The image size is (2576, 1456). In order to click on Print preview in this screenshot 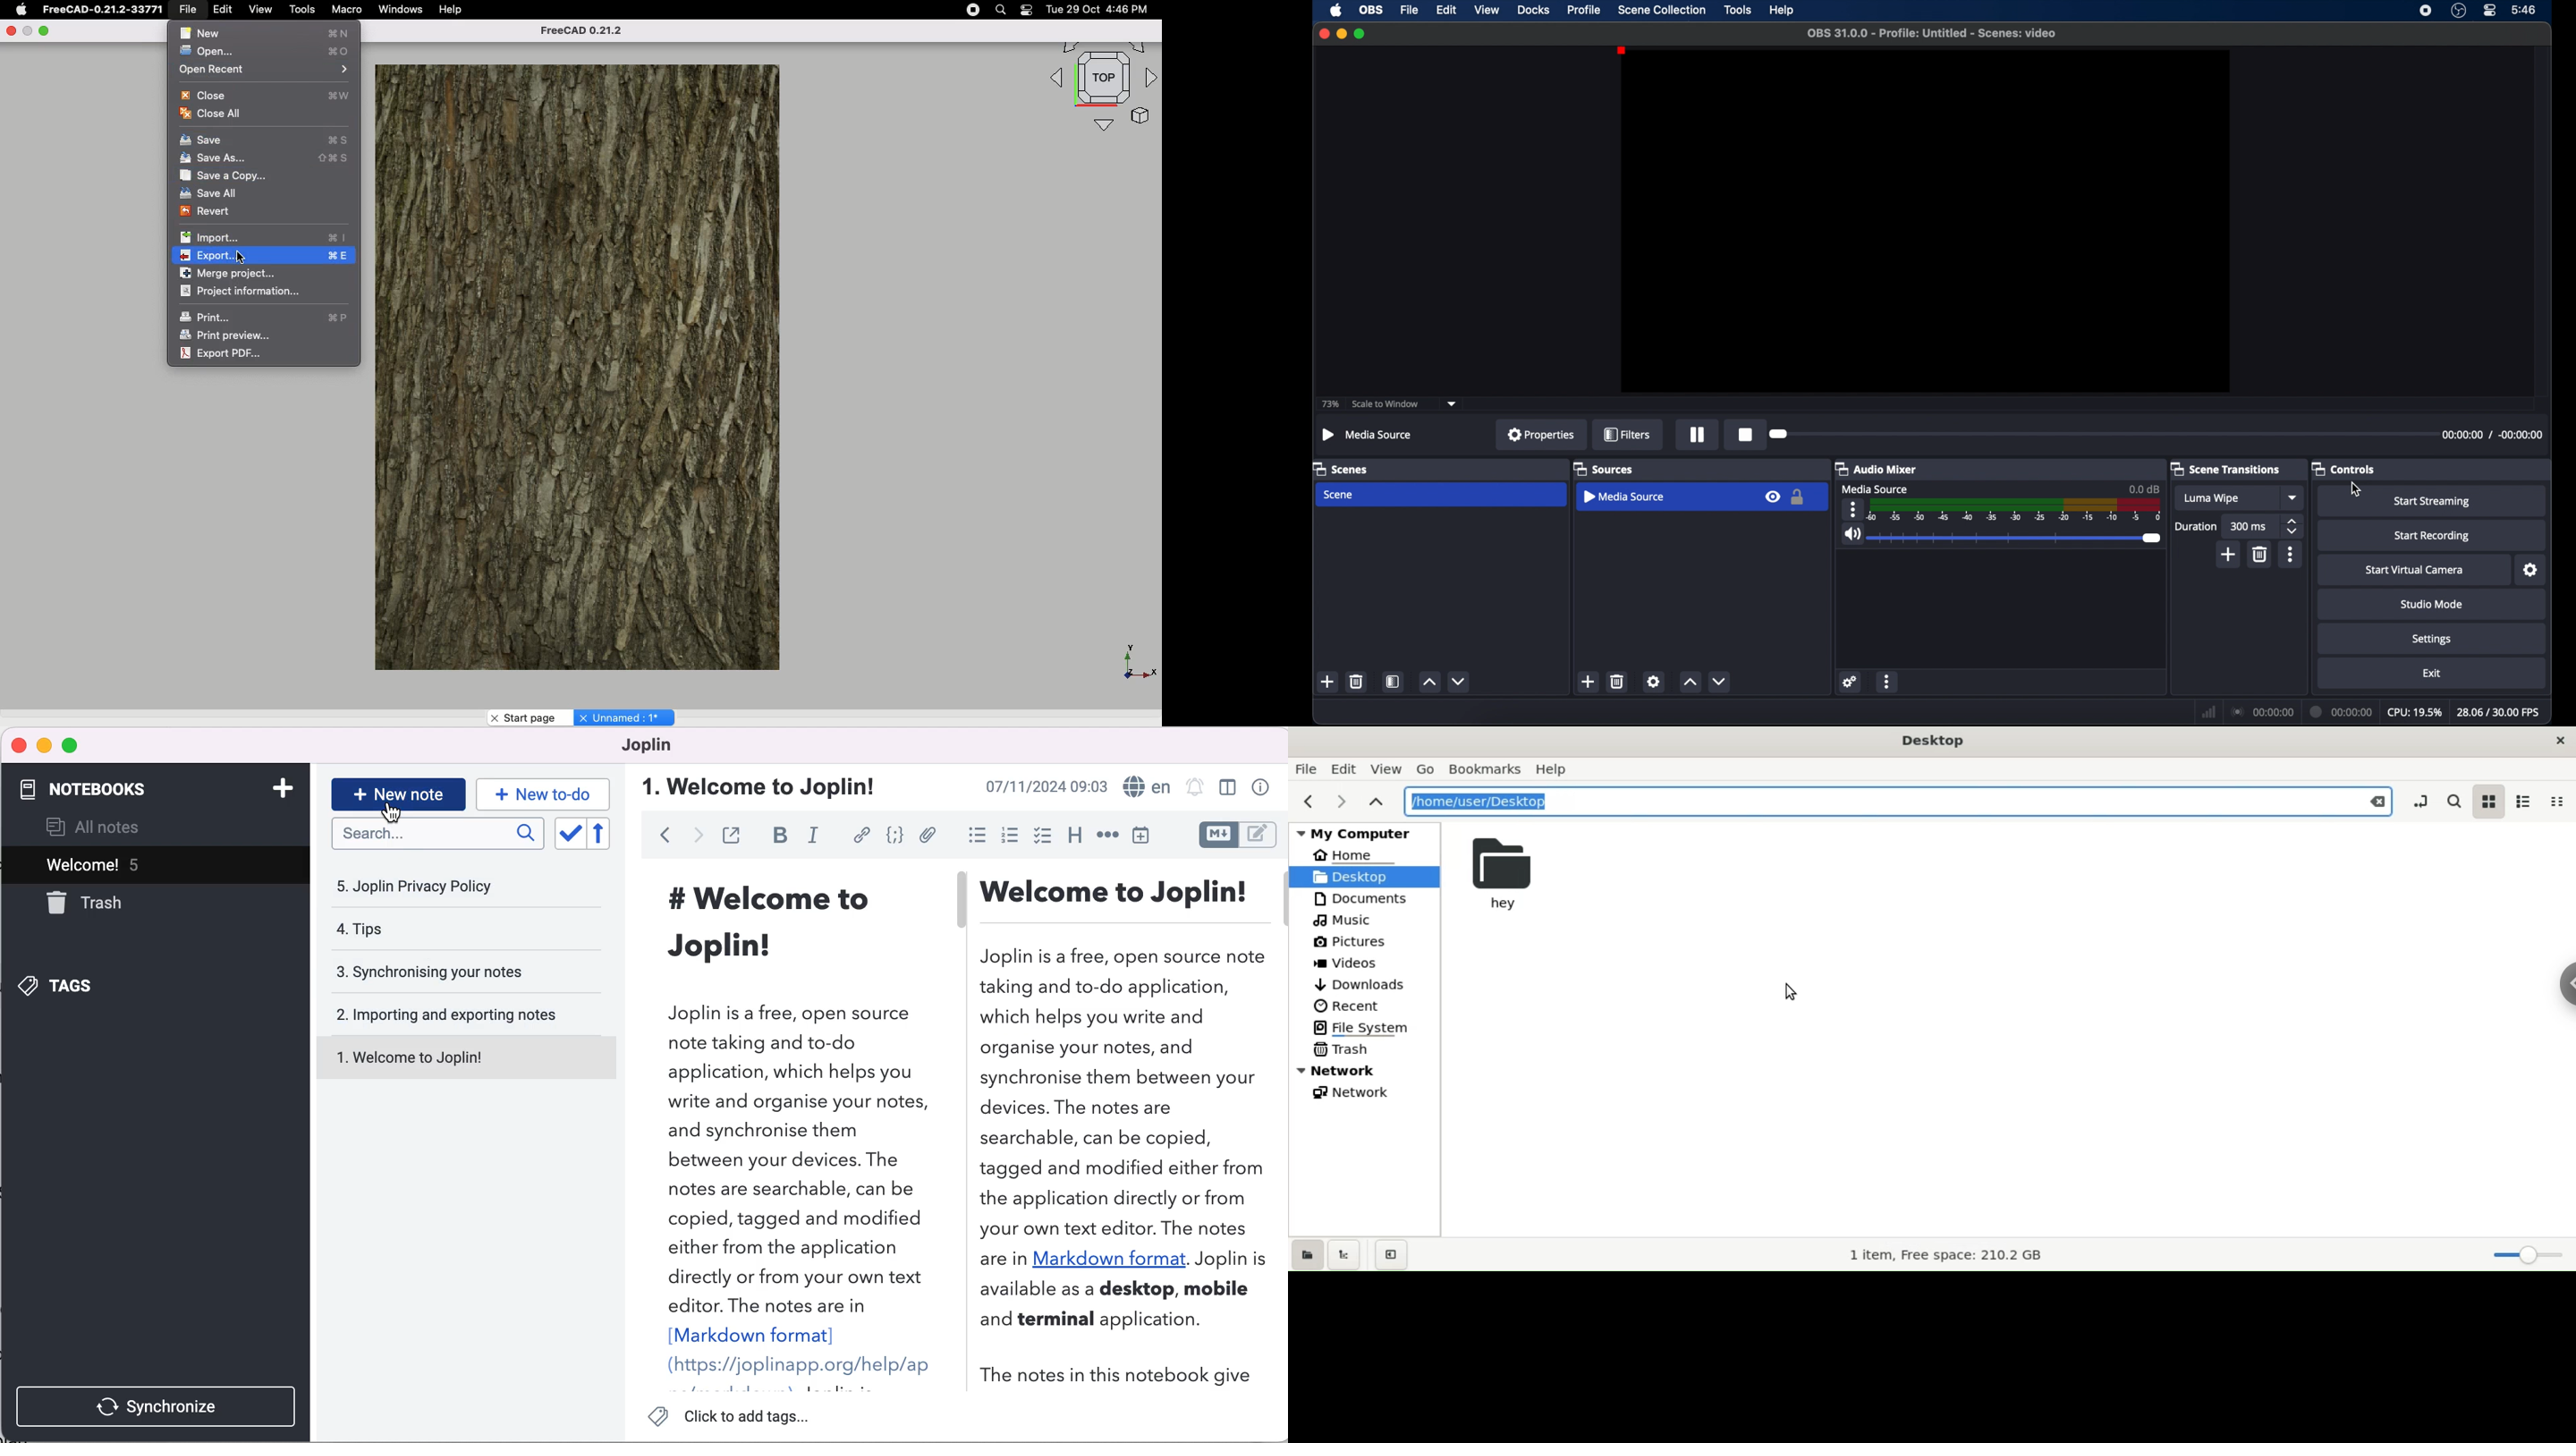, I will do `click(224, 333)`.